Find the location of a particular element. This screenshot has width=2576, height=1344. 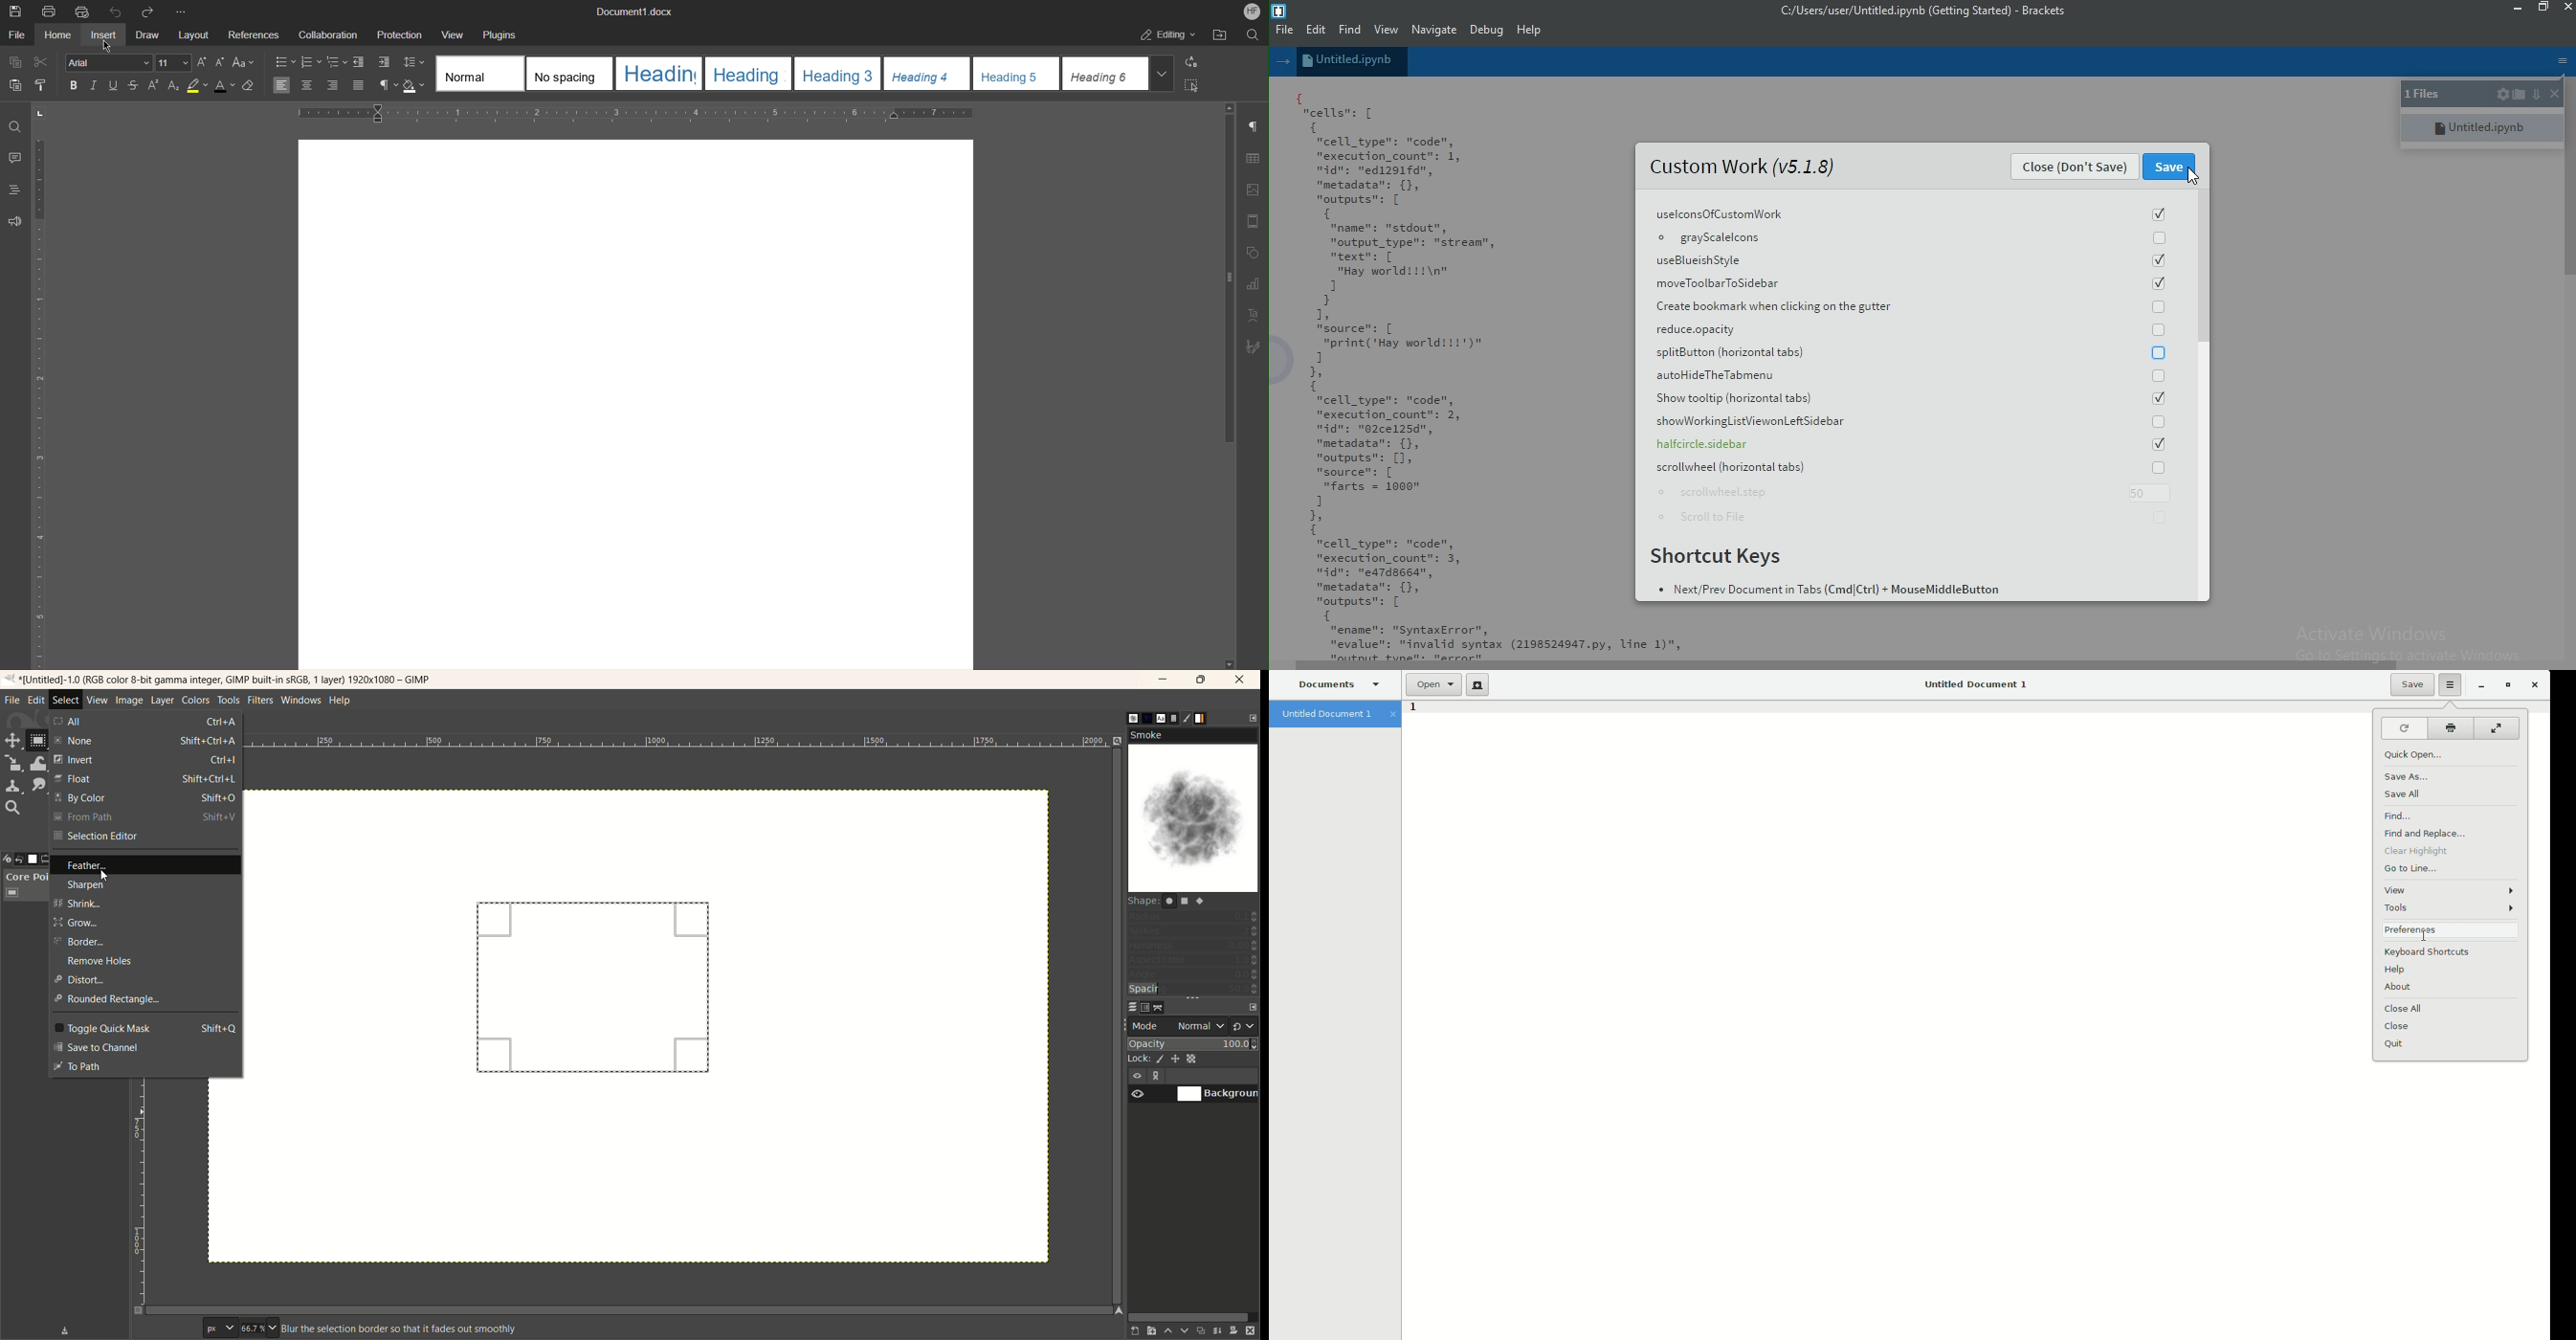

Heading 6 is located at coordinates (1107, 73).